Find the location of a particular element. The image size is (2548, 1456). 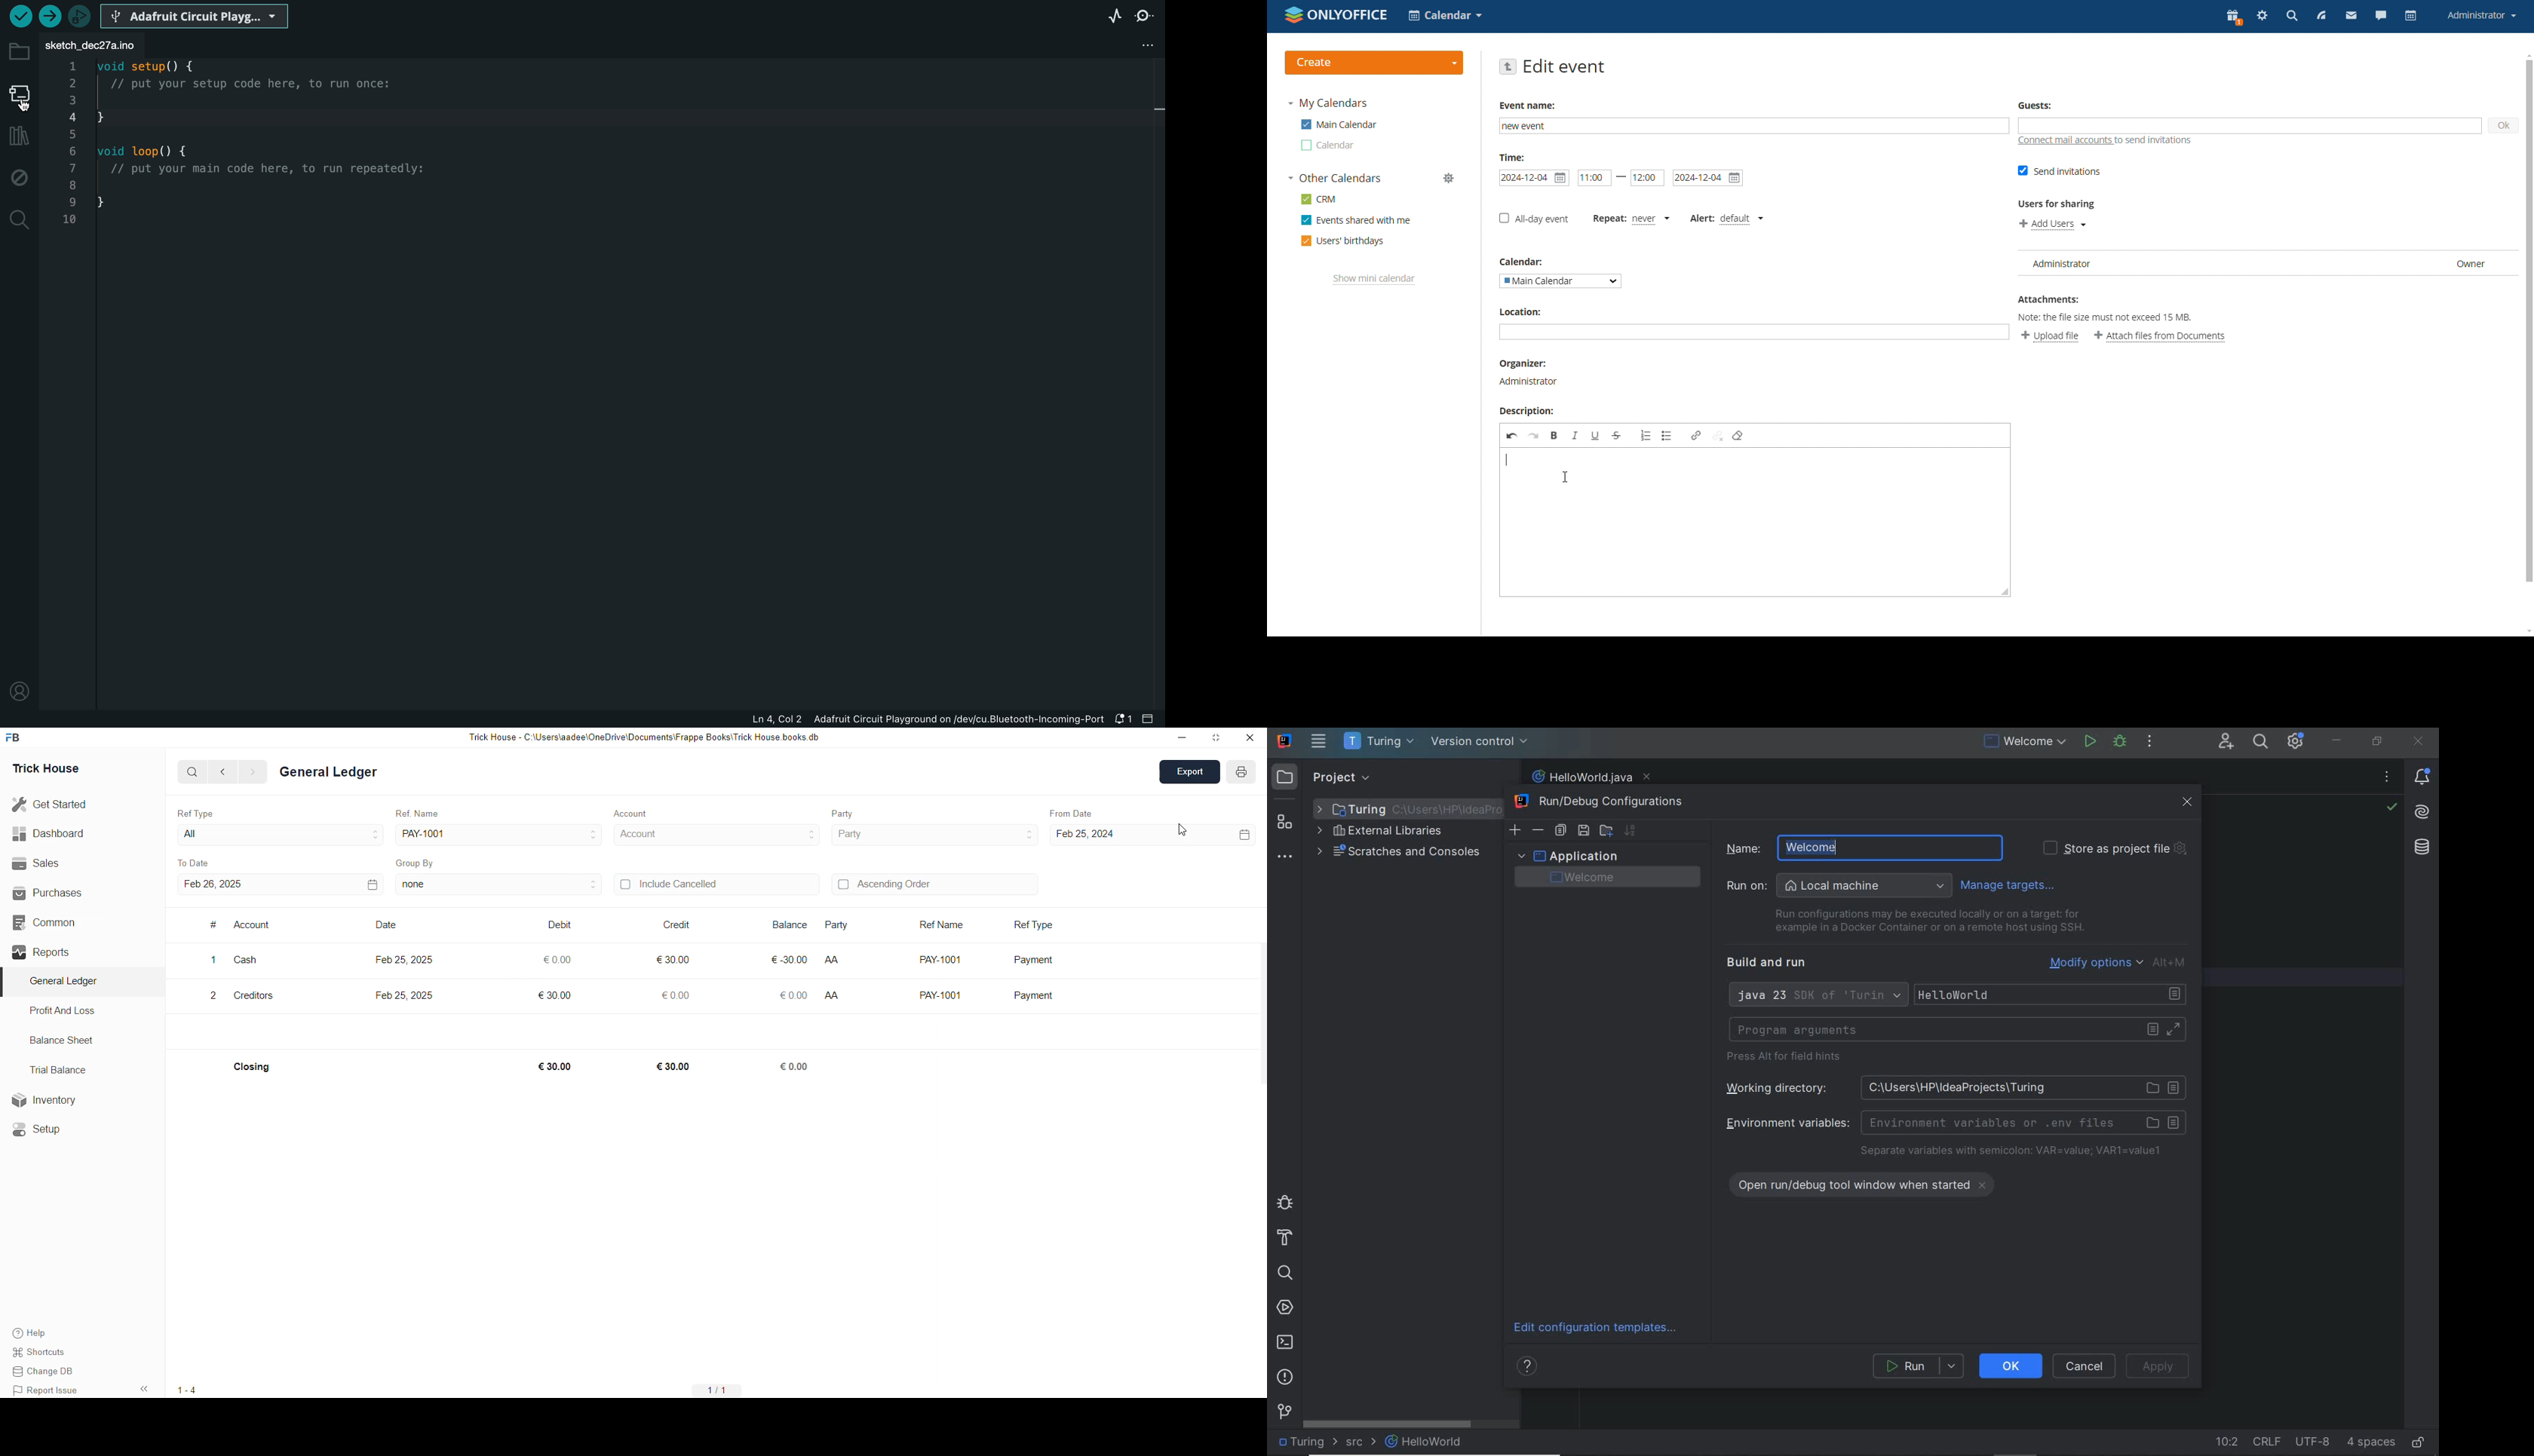

cursor is located at coordinates (1183, 830).